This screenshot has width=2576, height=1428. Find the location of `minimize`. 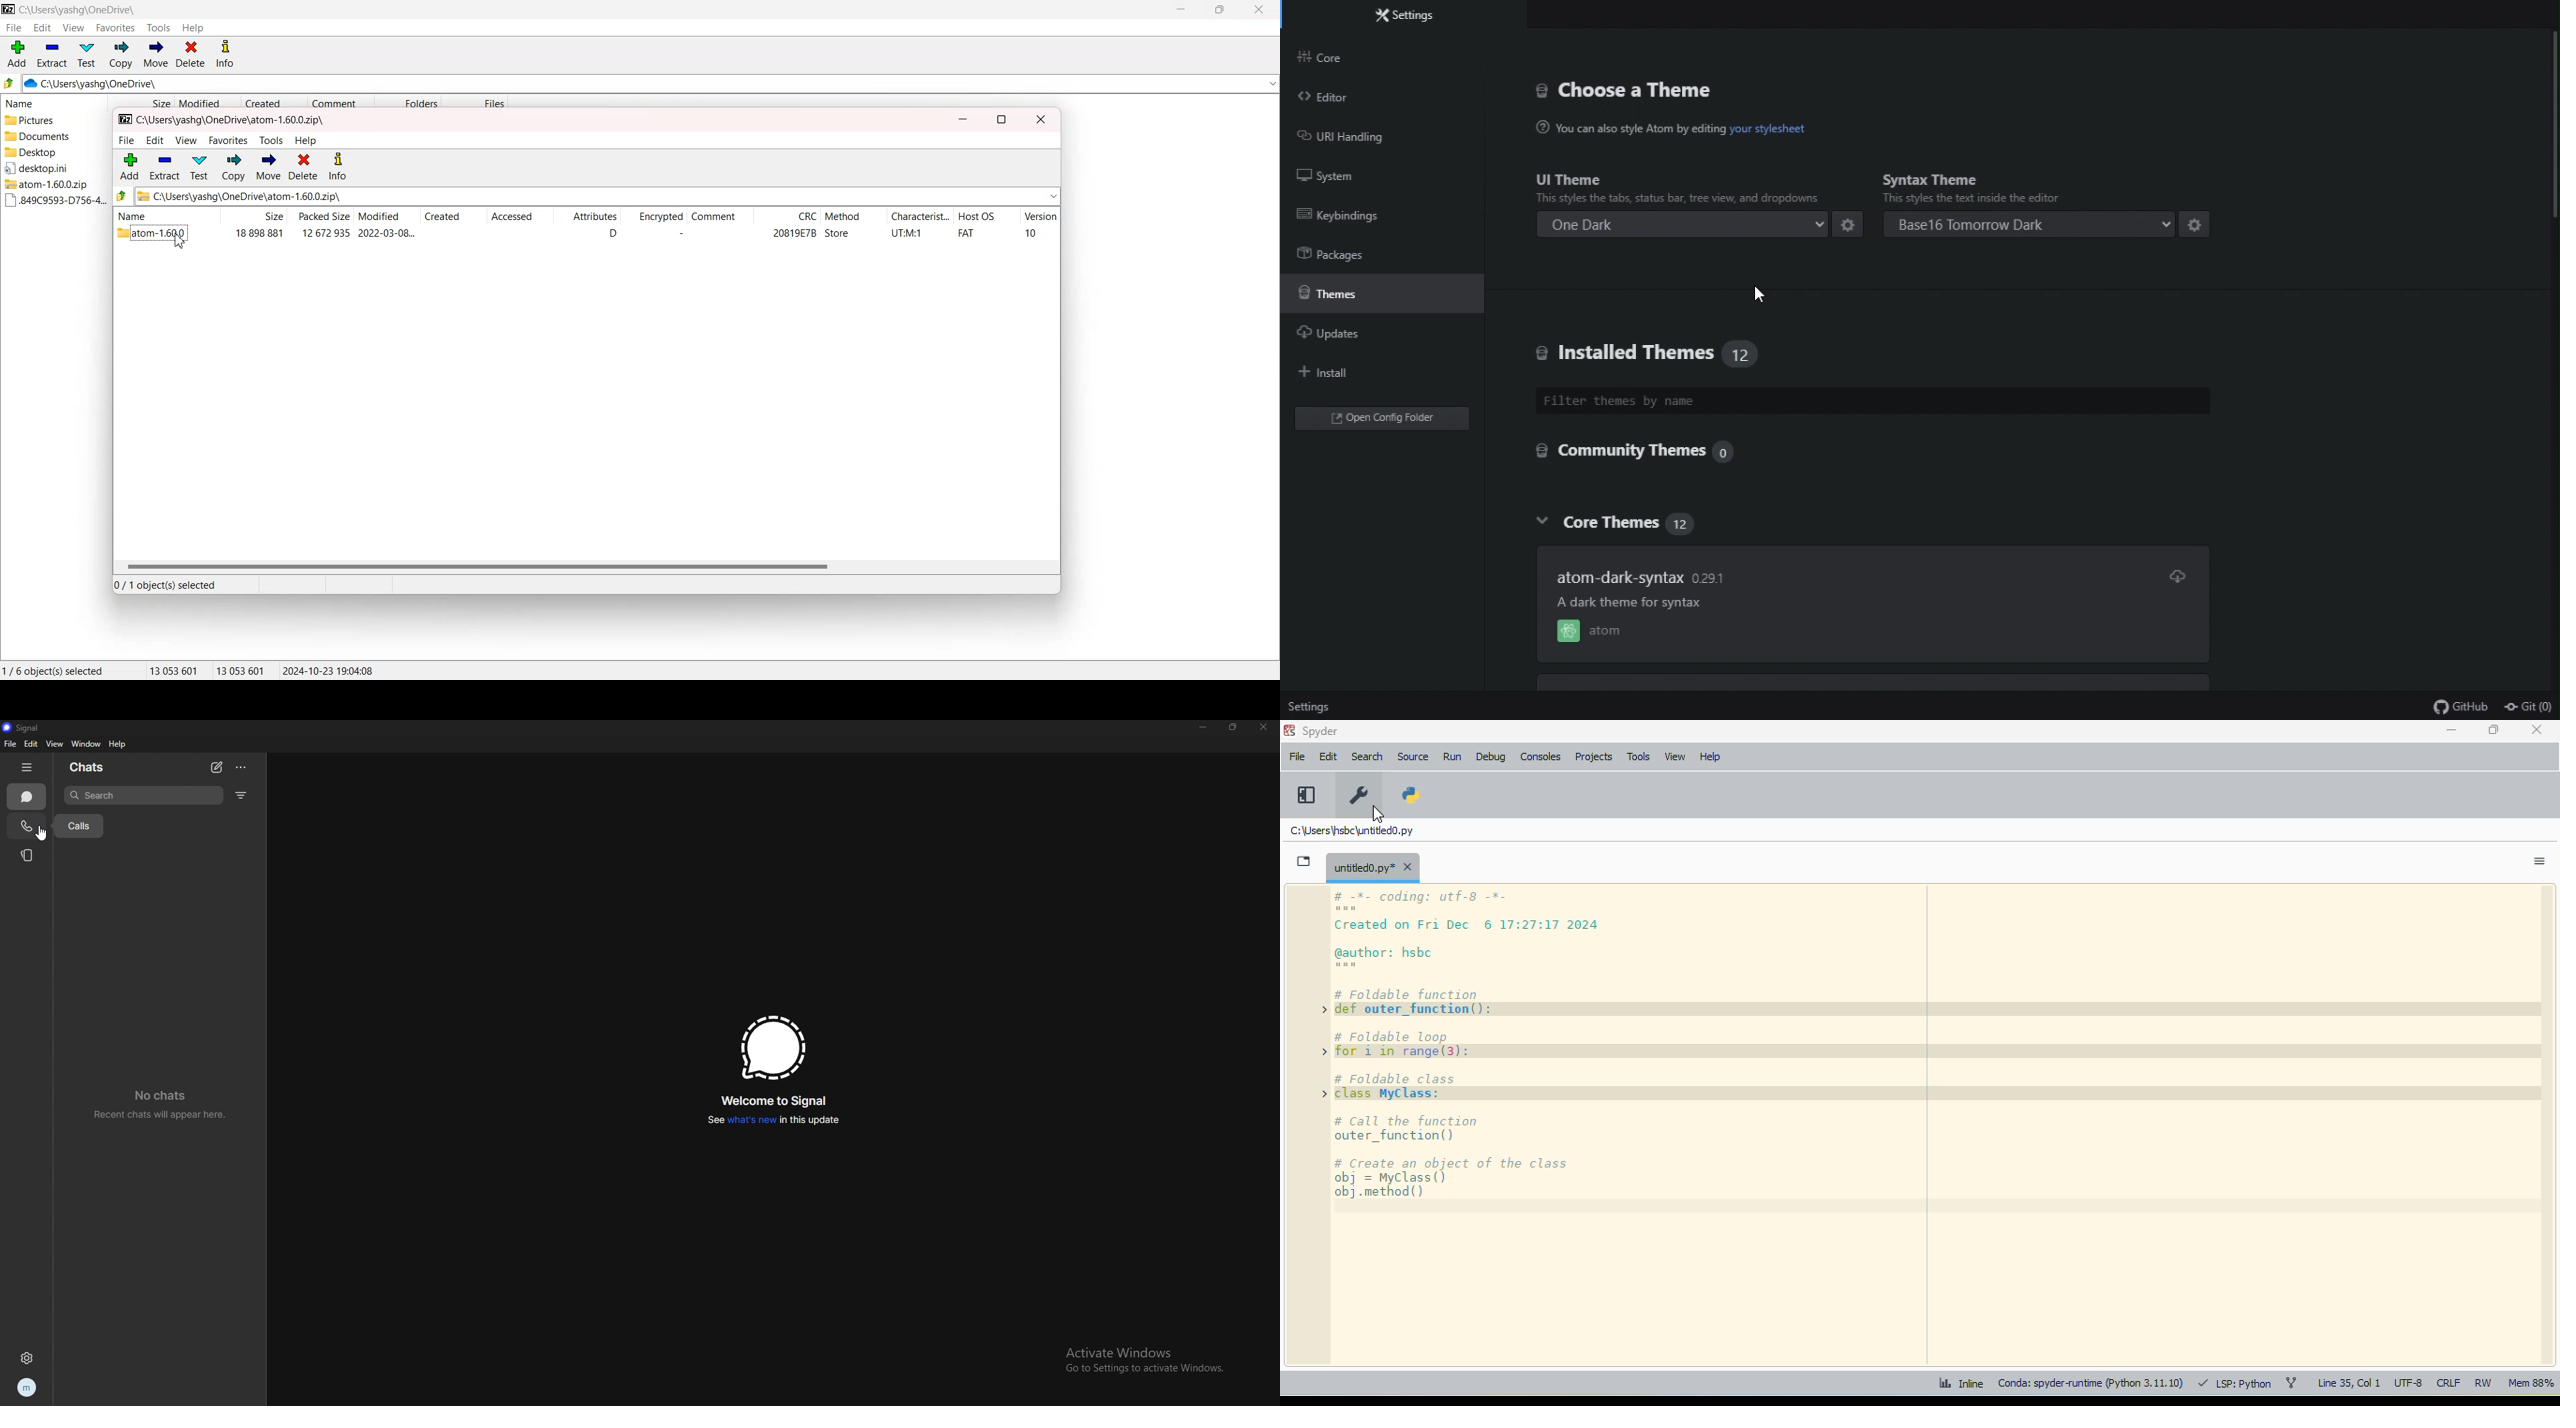

minimize is located at coordinates (2450, 730).